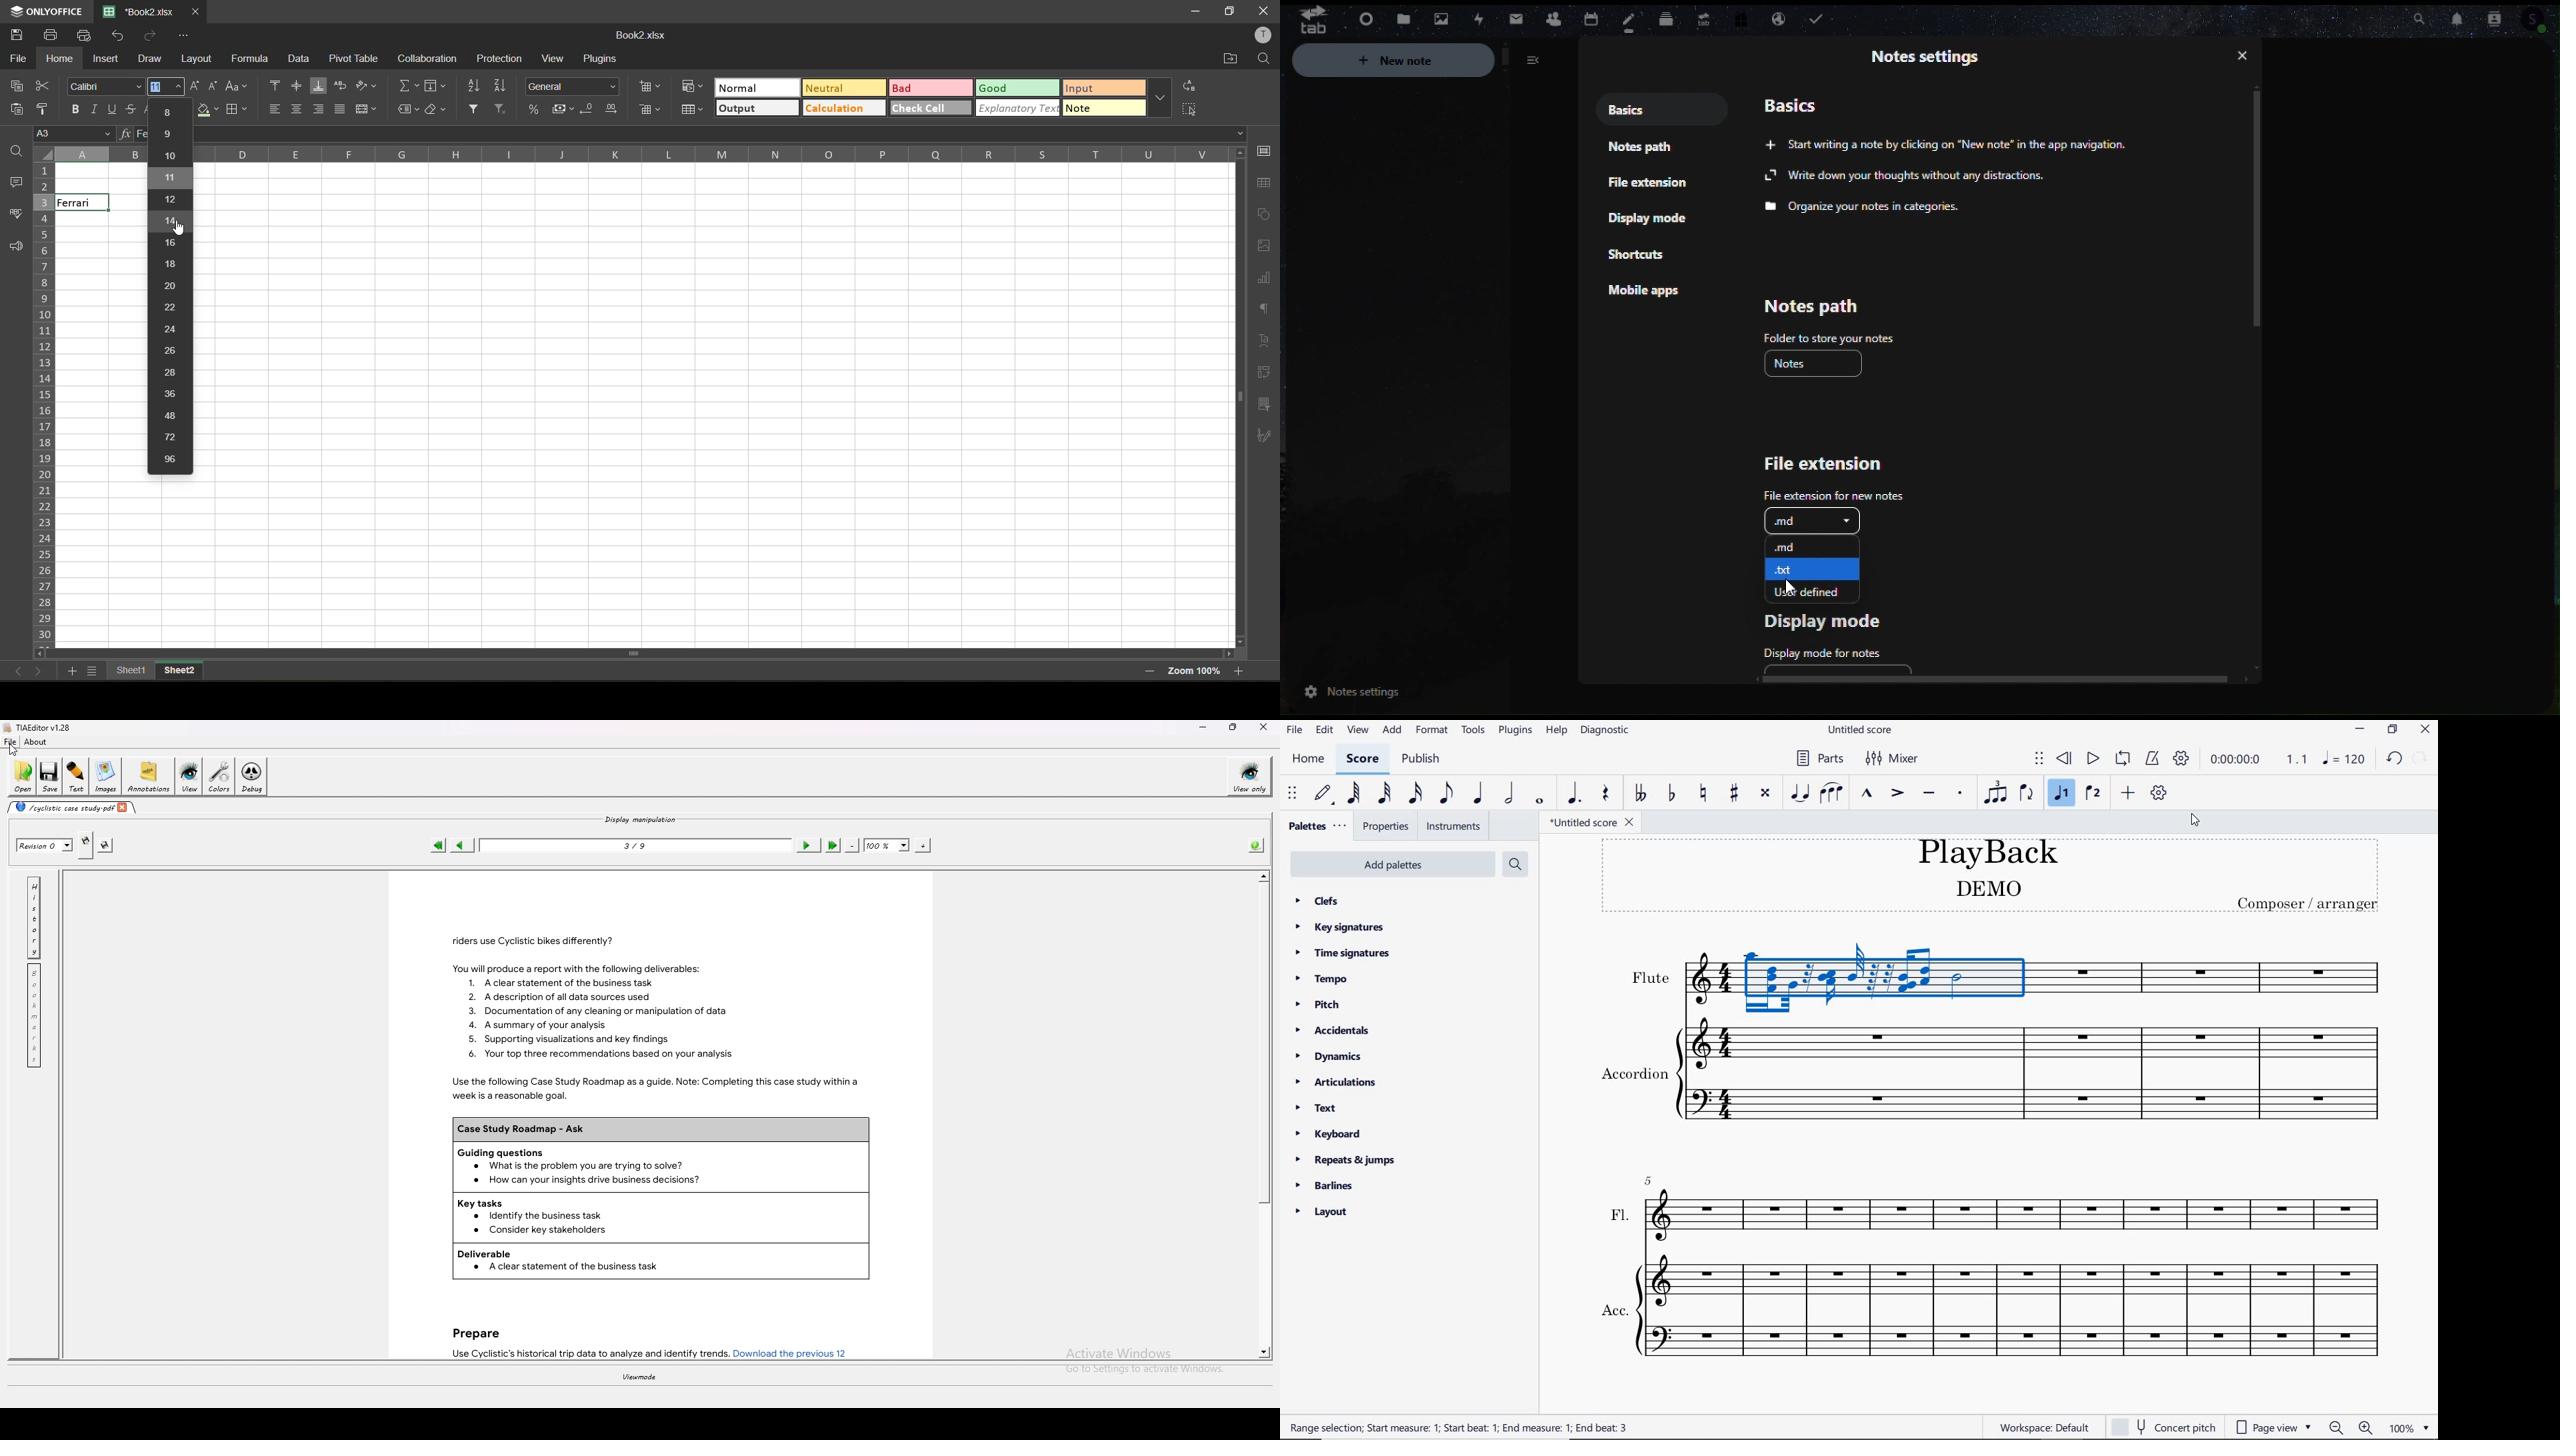  Describe the element at coordinates (1605, 730) in the screenshot. I see `diagnostic` at that location.